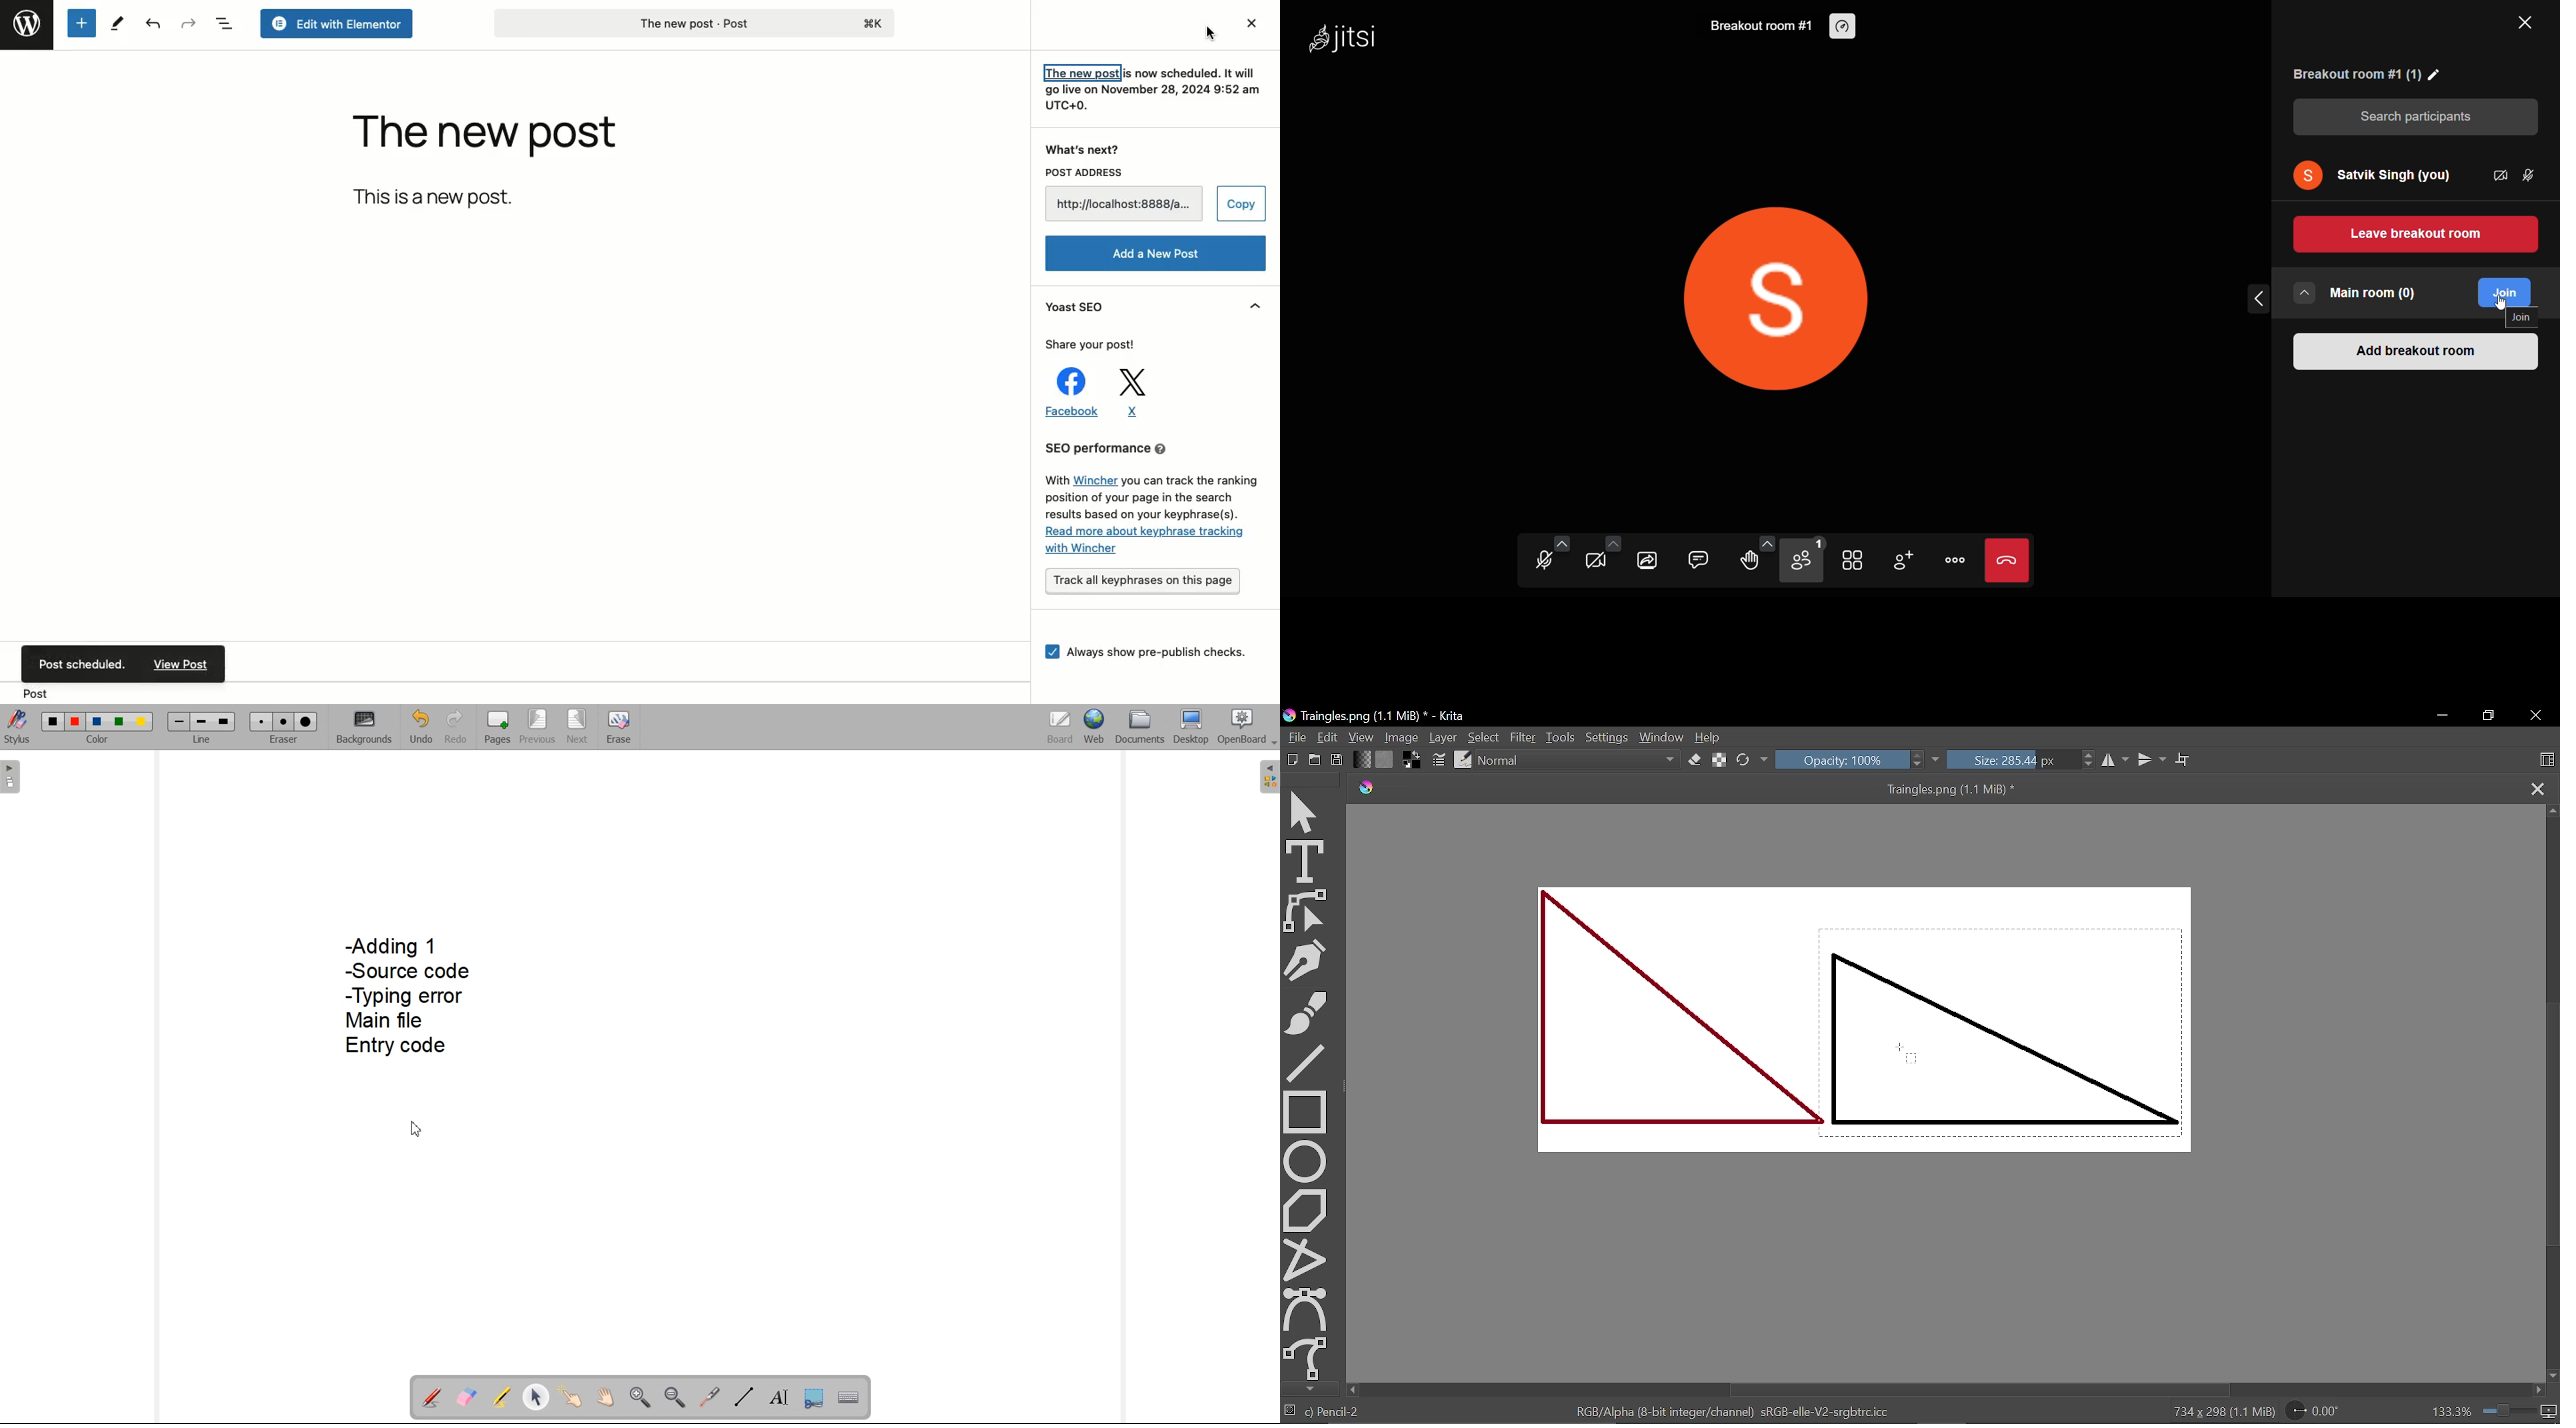 Image resolution: width=2576 pixels, height=1428 pixels. I want to click on Pencil-2, so click(1337, 1412).